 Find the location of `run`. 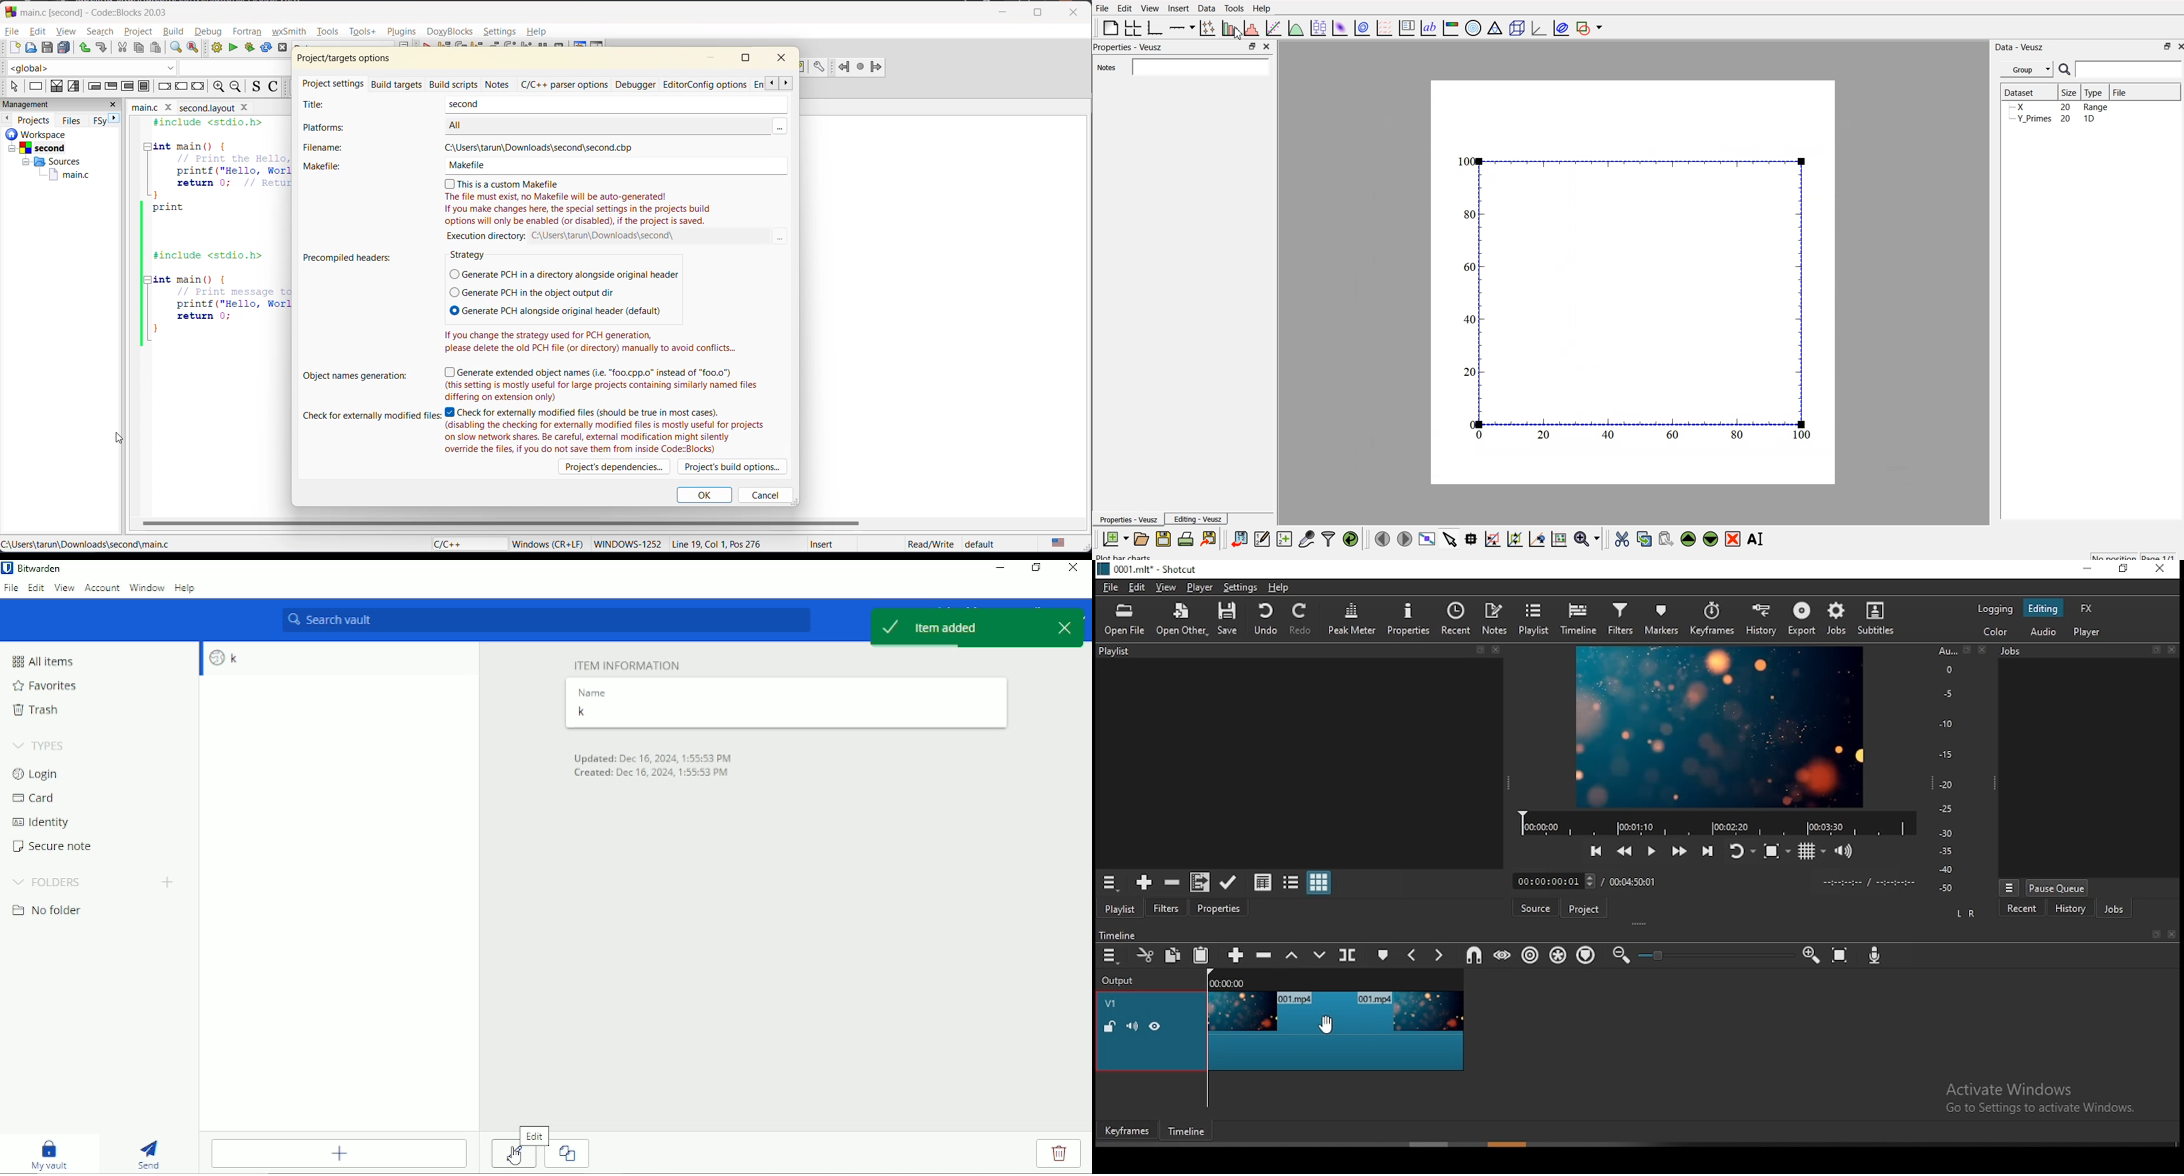

run is located at coordinates (233, 47).